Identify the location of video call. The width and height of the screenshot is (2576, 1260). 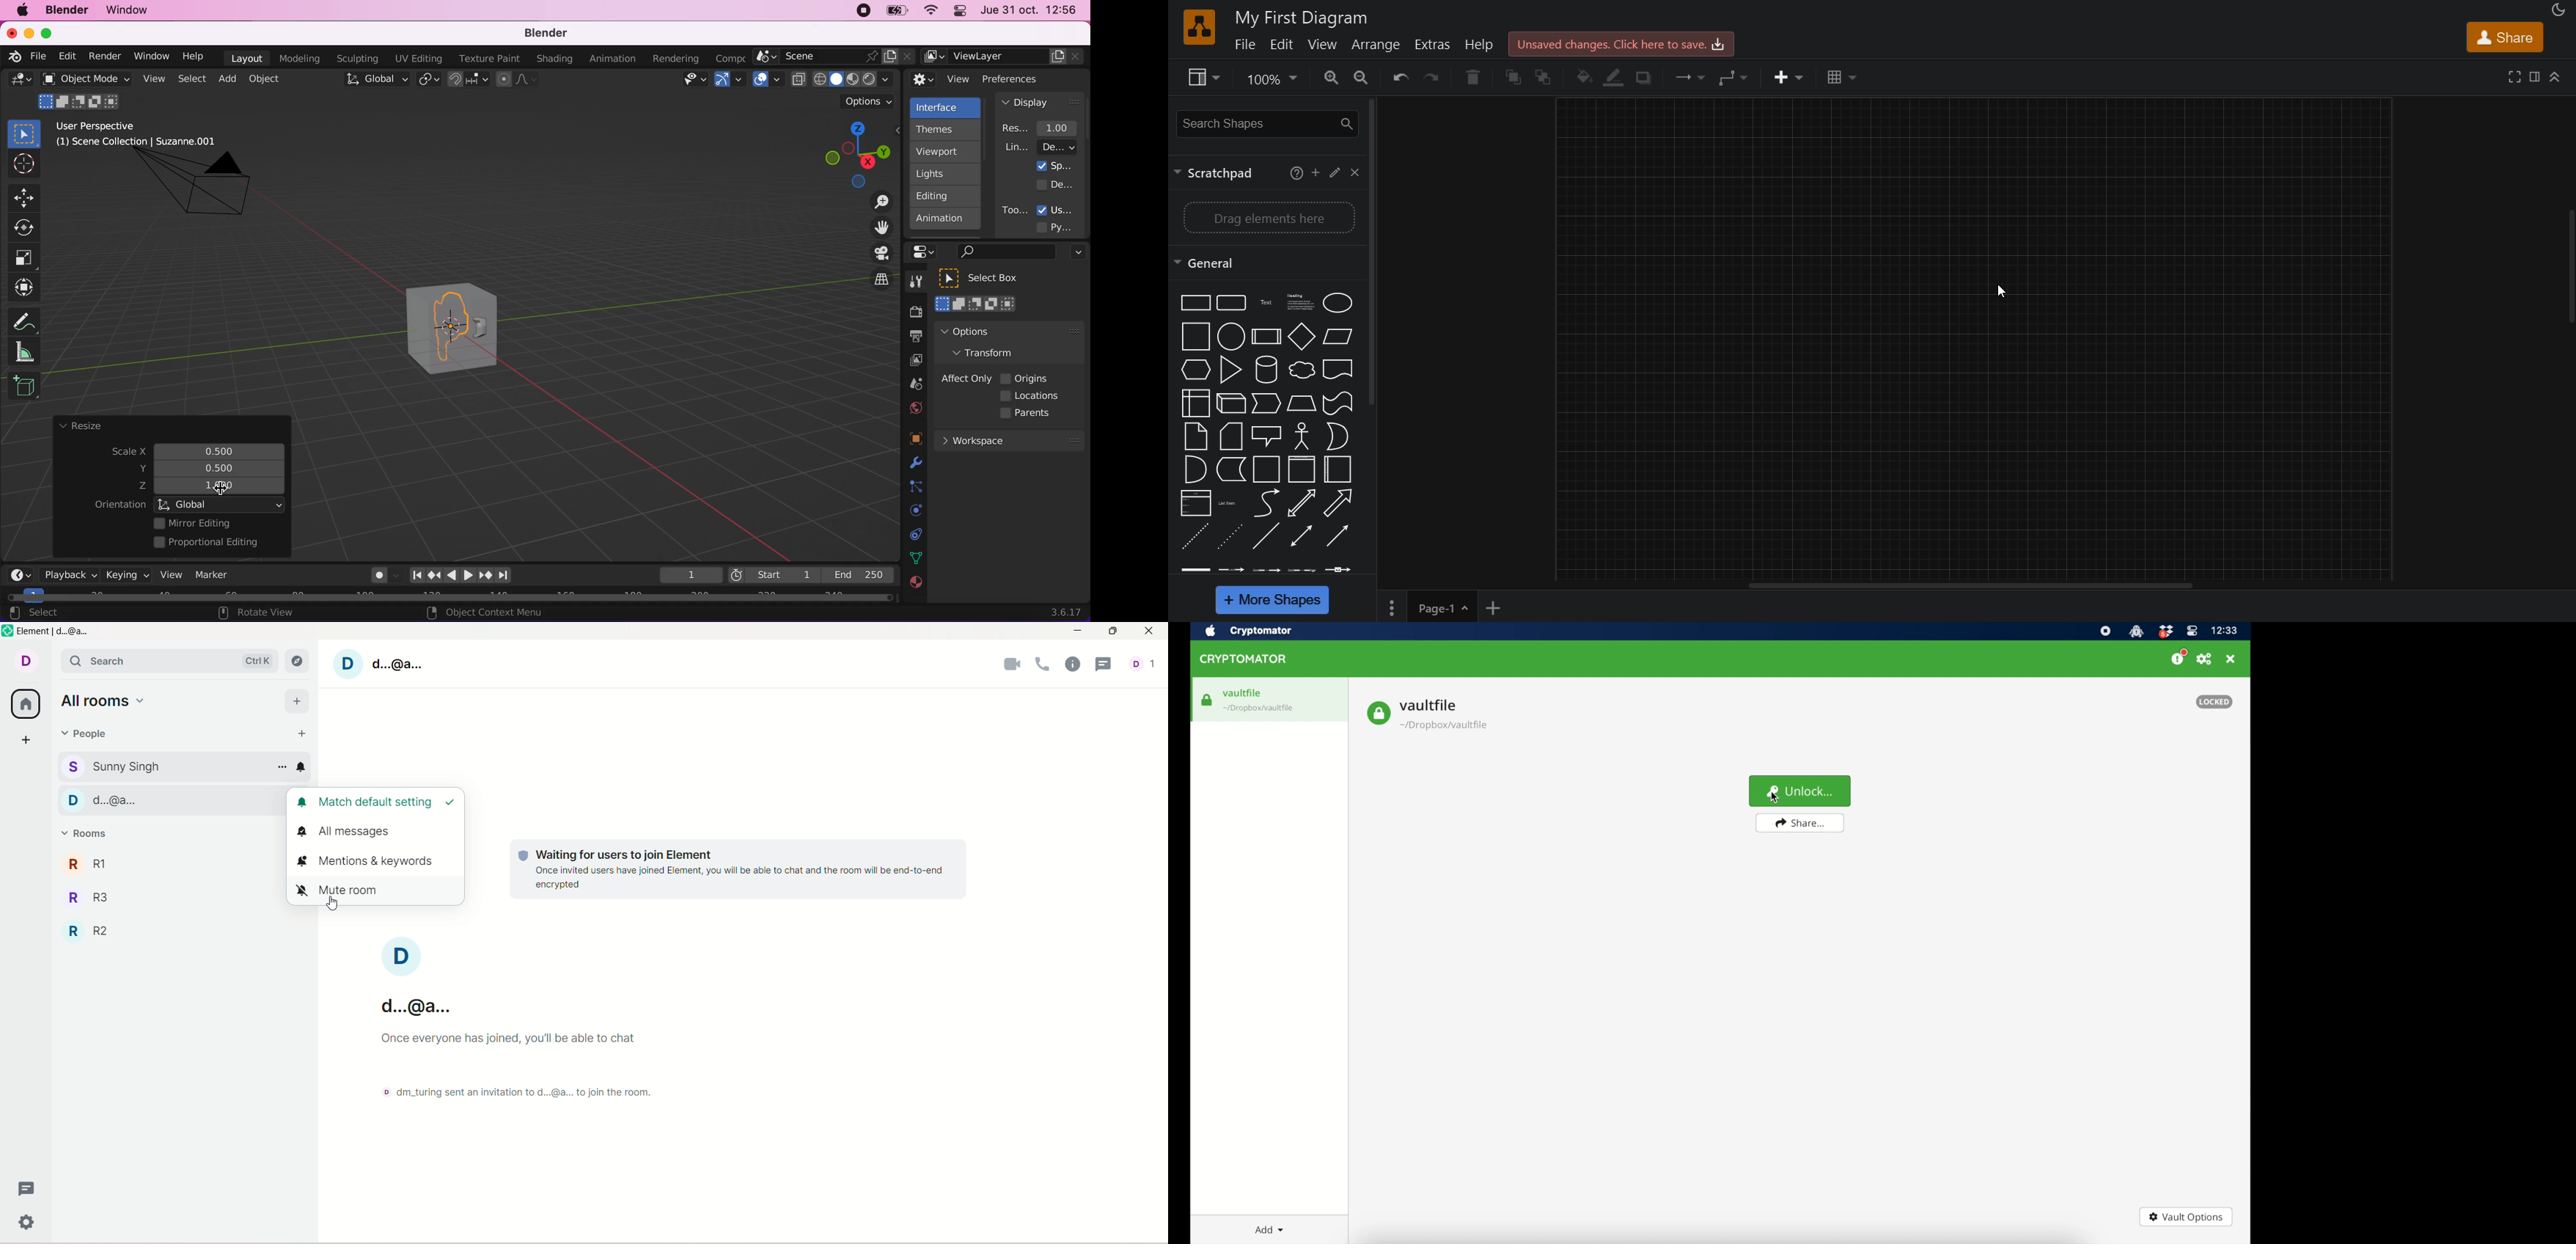
(1009, 667).